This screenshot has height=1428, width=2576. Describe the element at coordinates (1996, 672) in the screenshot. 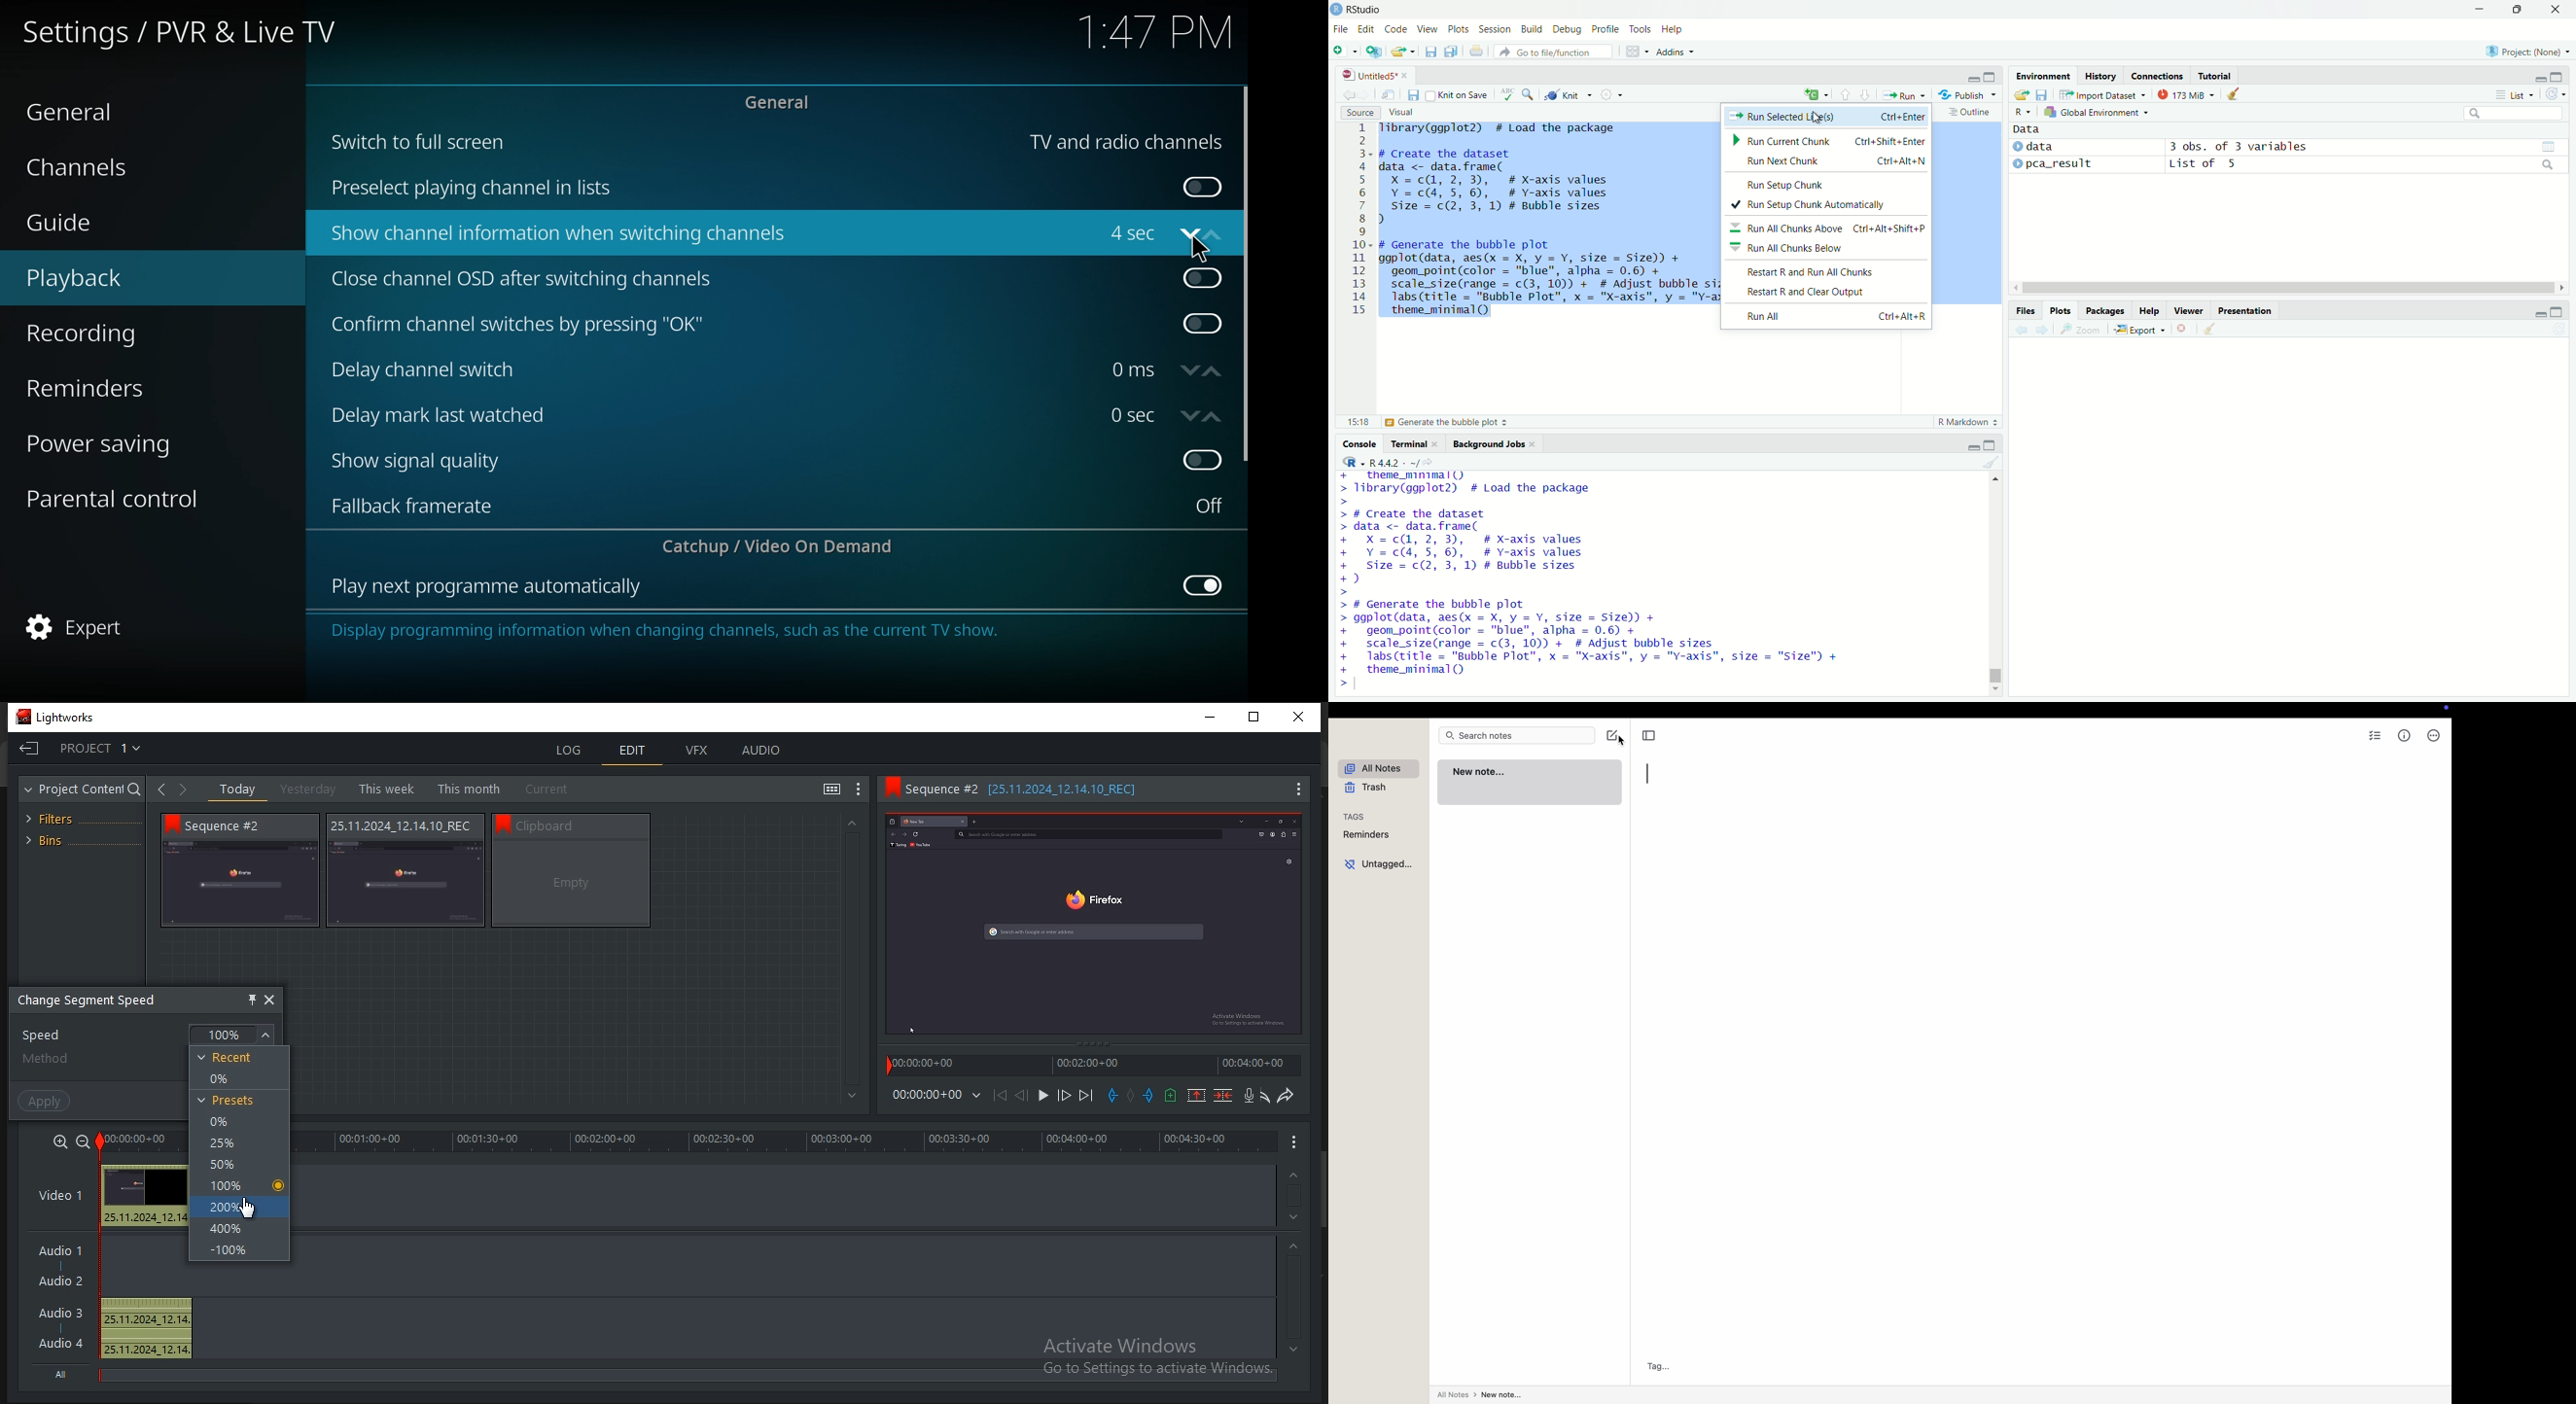

I see `vertical scrollbar` at that location.